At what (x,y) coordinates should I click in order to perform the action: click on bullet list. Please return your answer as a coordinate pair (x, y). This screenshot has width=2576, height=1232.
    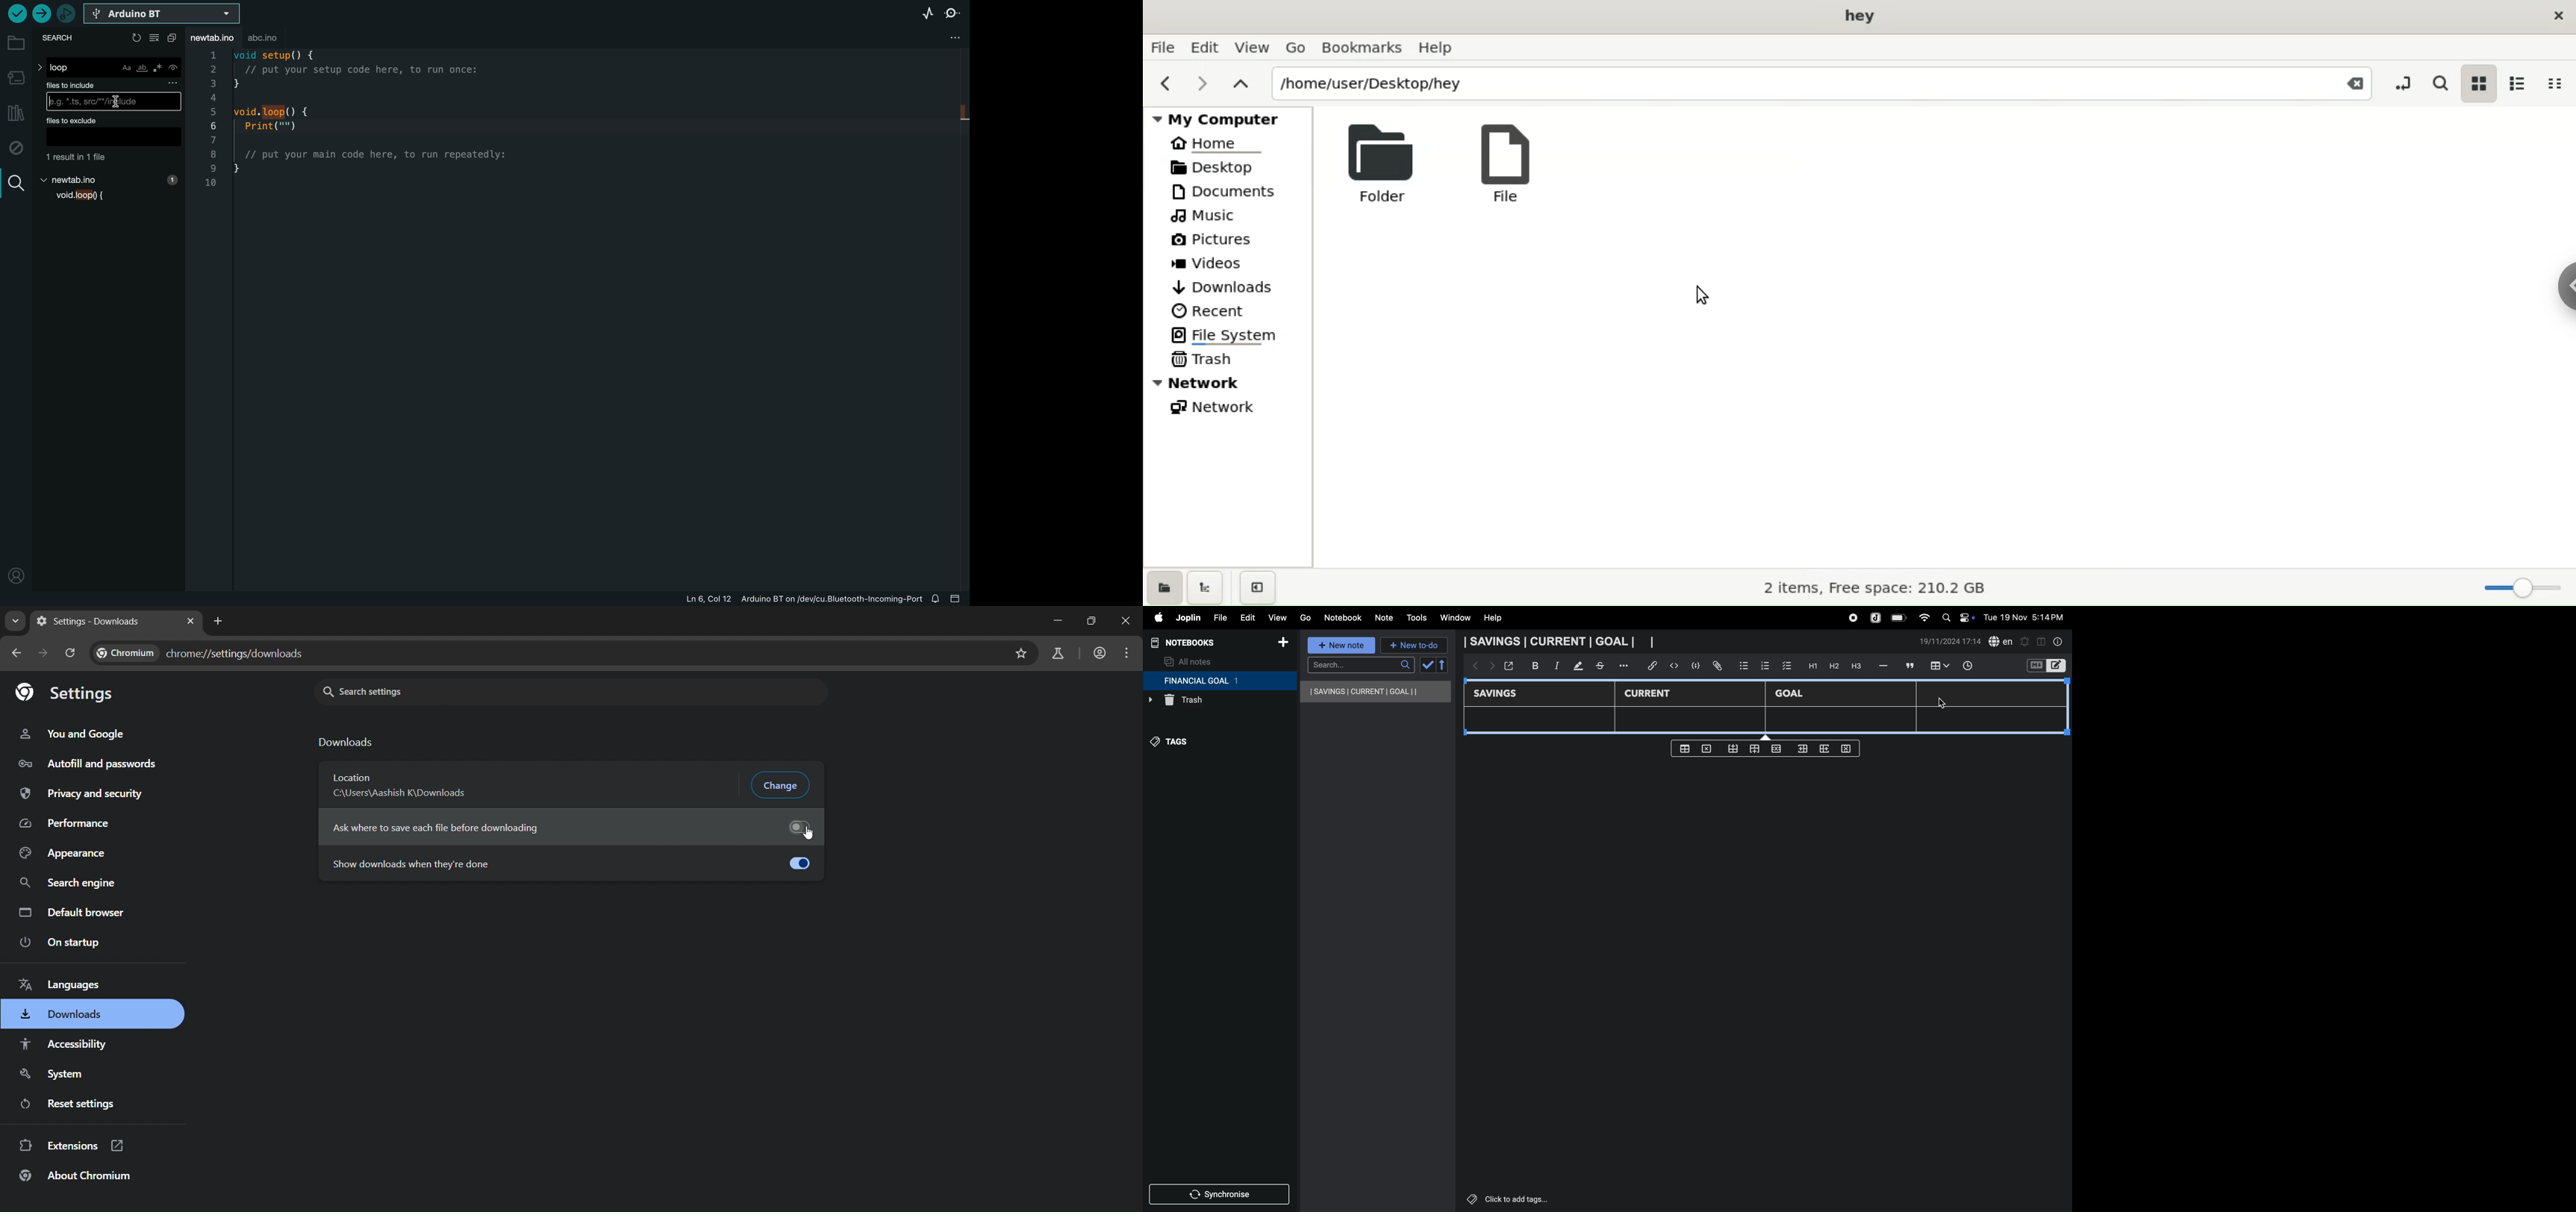
    Looking at the image, I should click on (1744, 664).